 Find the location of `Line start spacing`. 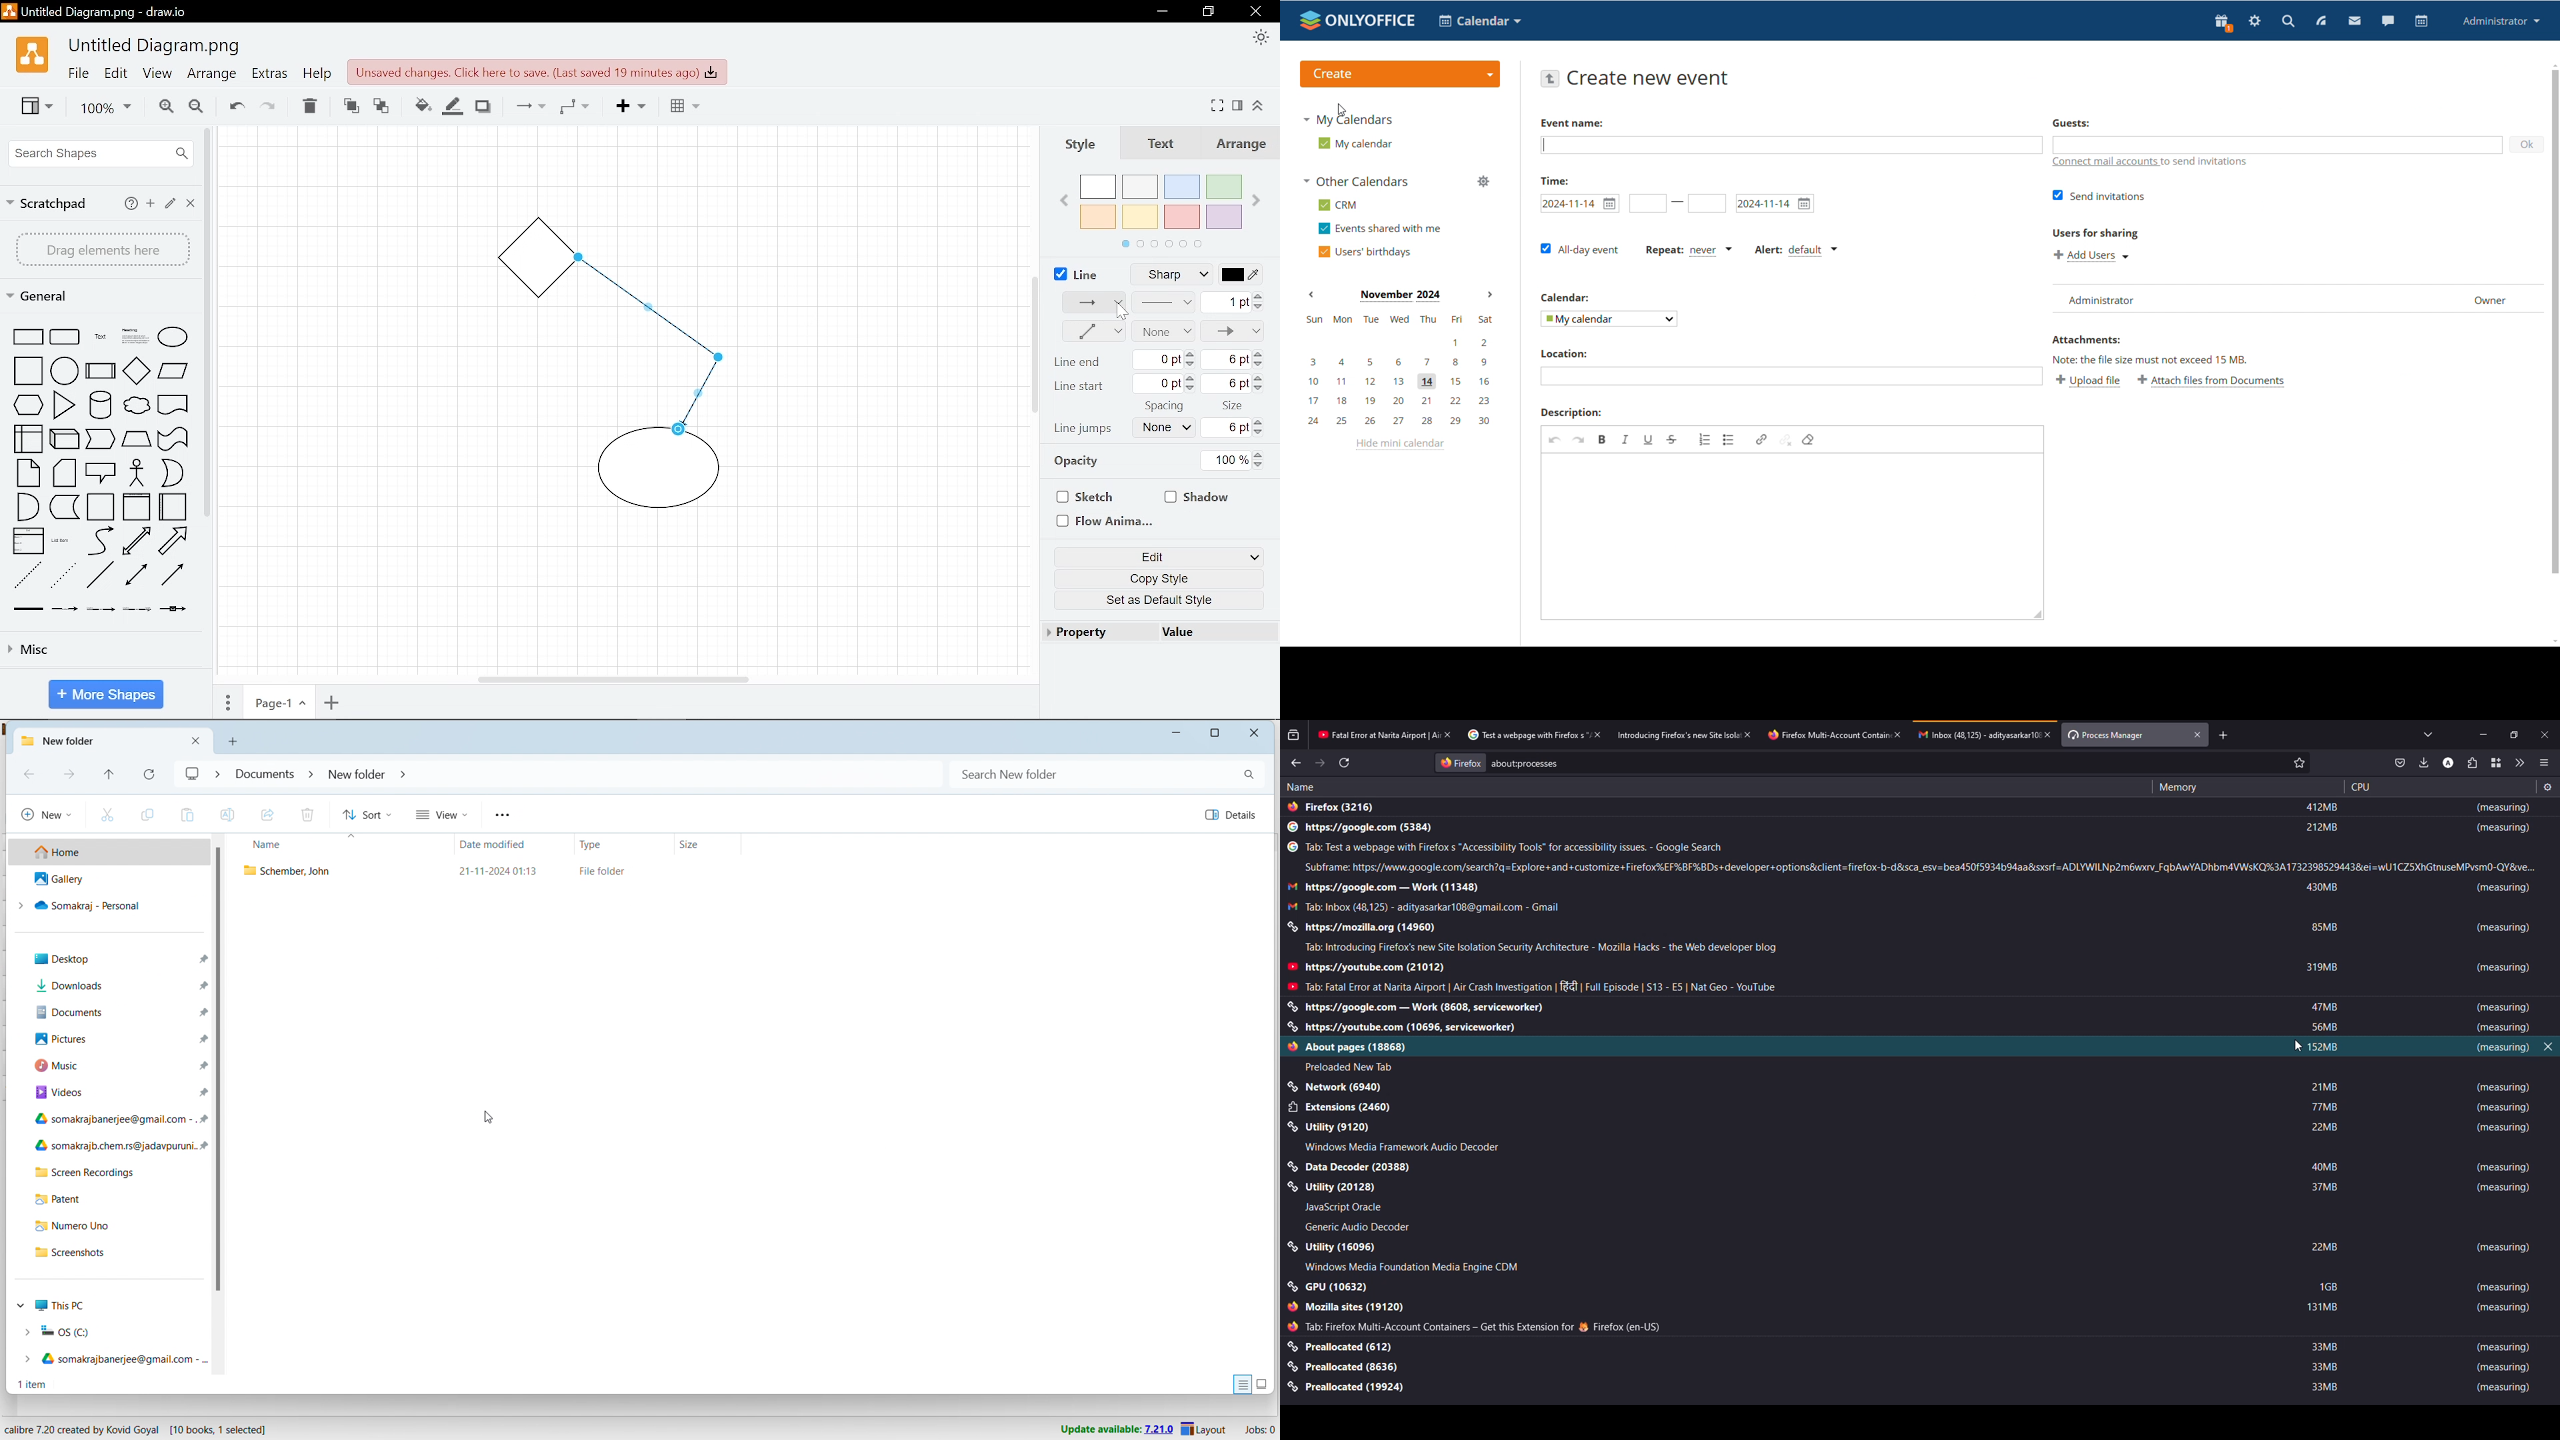

Line start spacing is located at coordinates (1229, 360).